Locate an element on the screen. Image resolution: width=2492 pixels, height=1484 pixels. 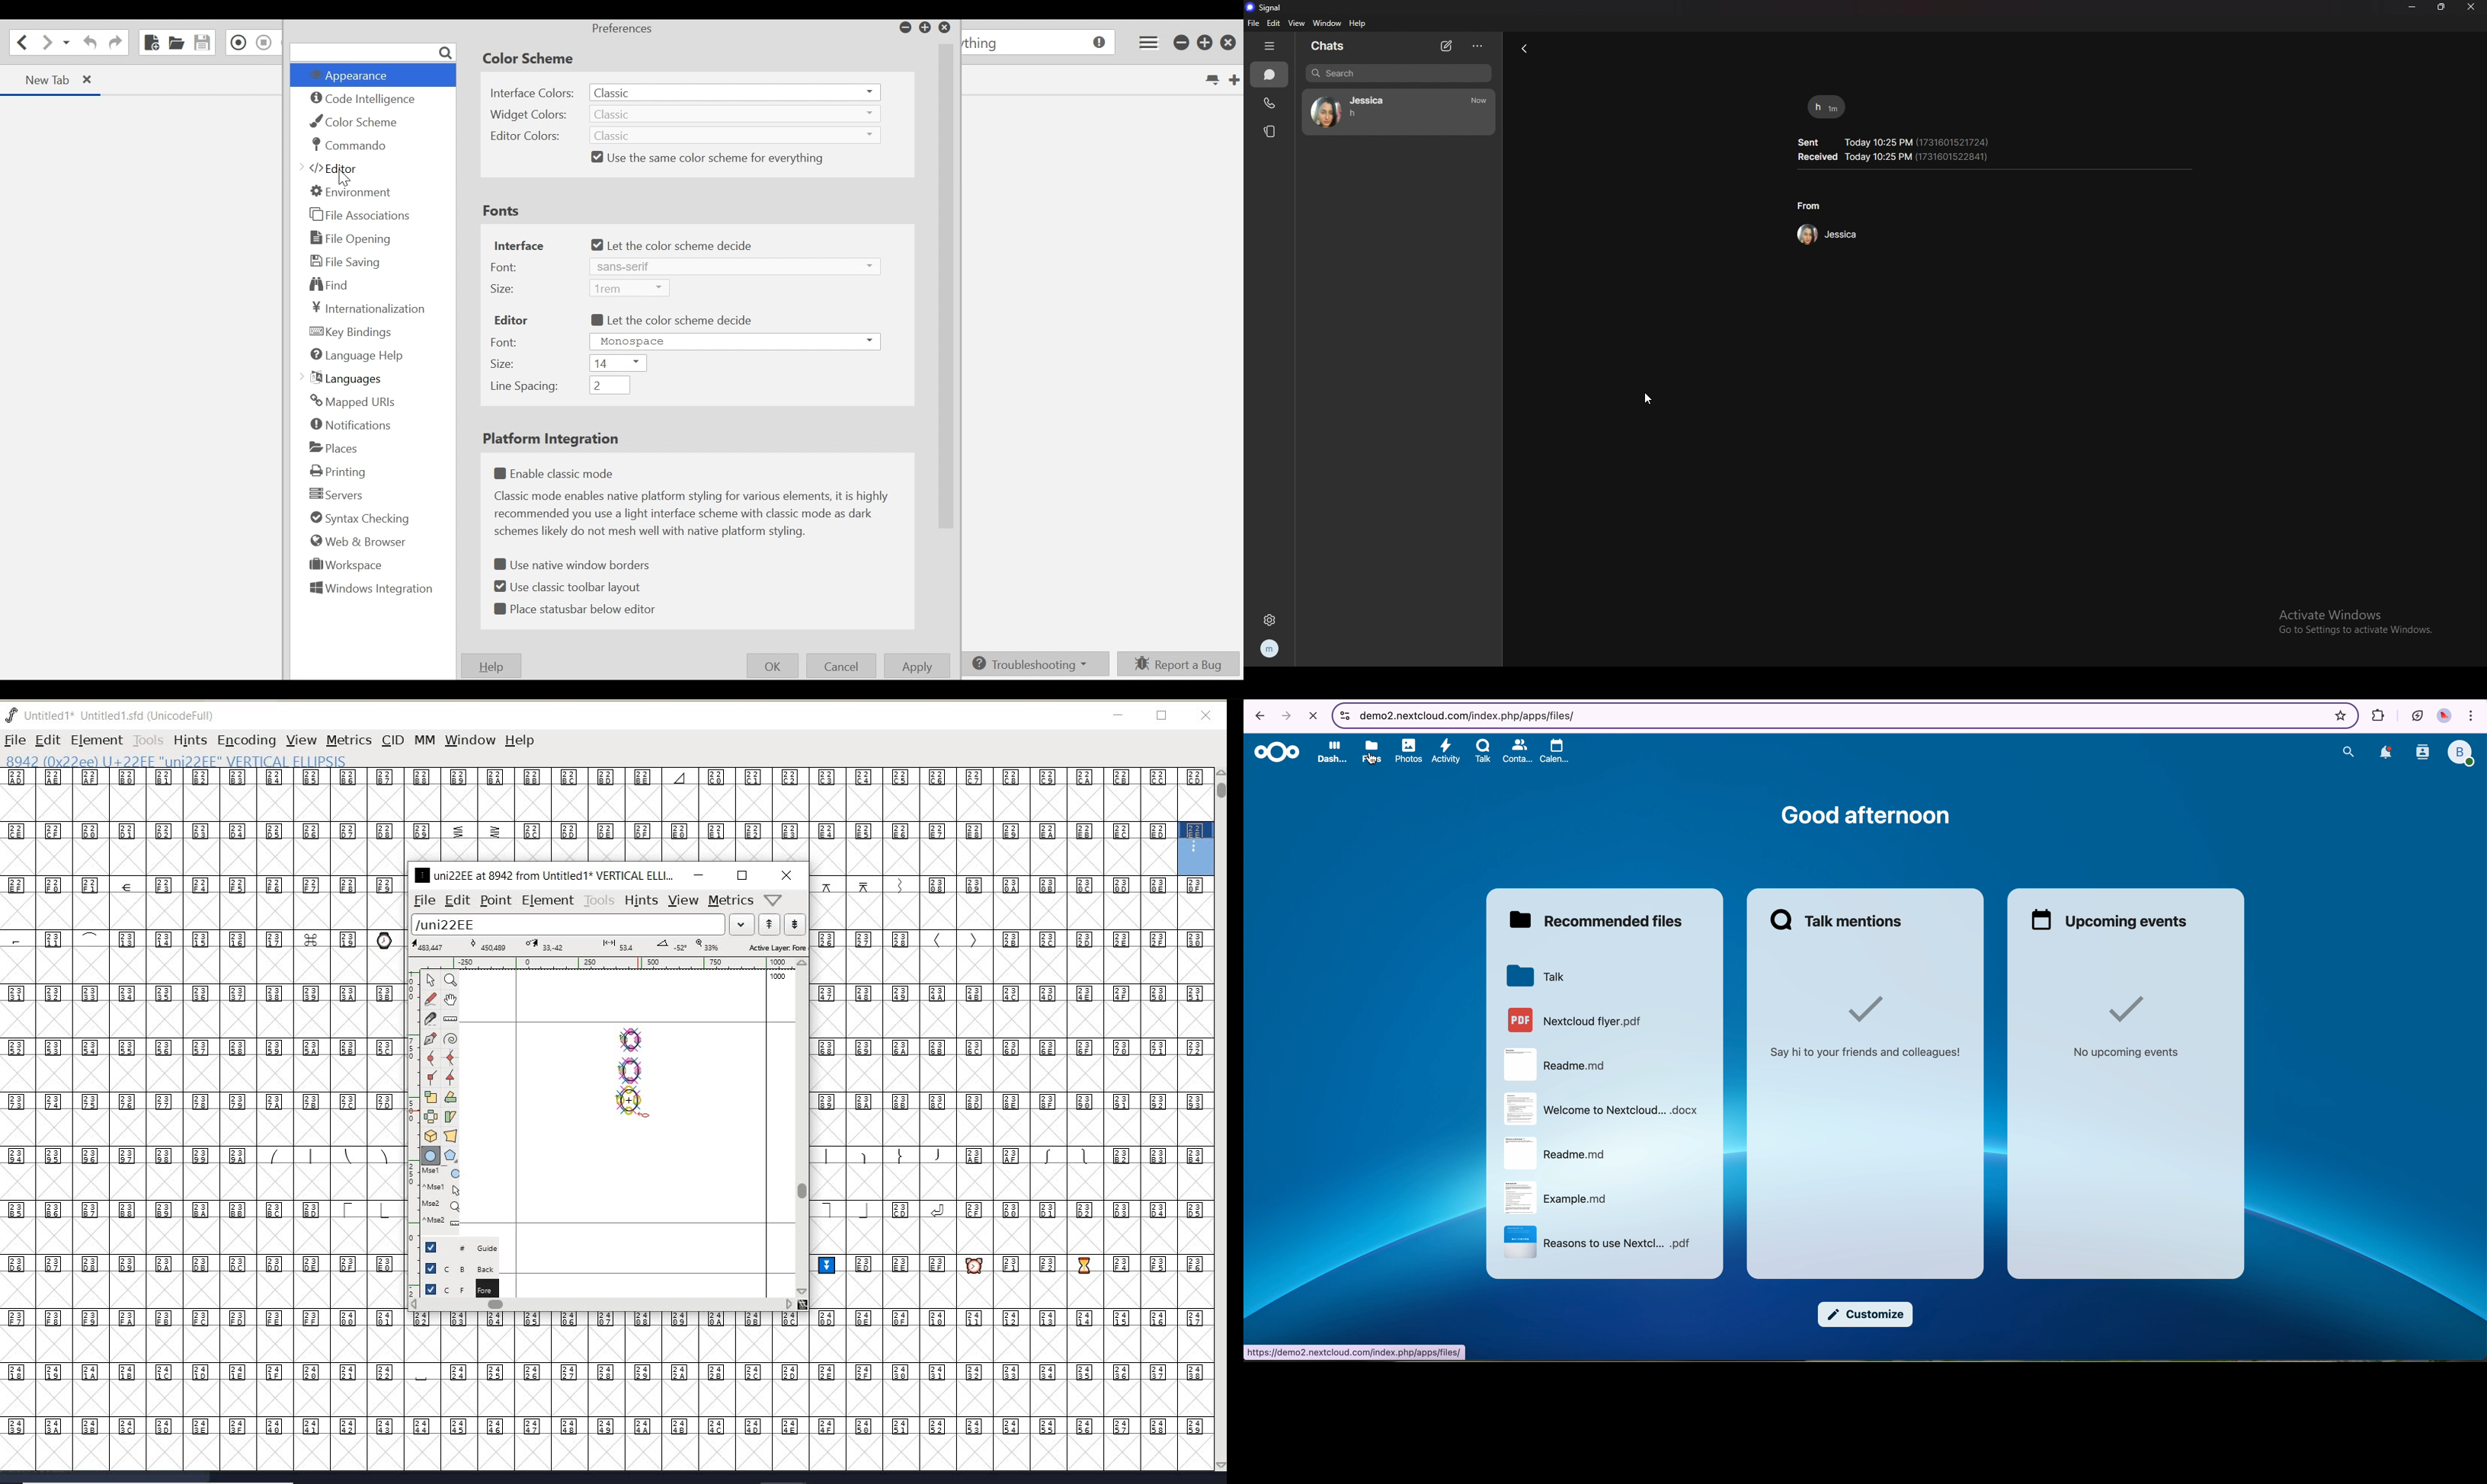
profile is located at coordinates (1271, 650).